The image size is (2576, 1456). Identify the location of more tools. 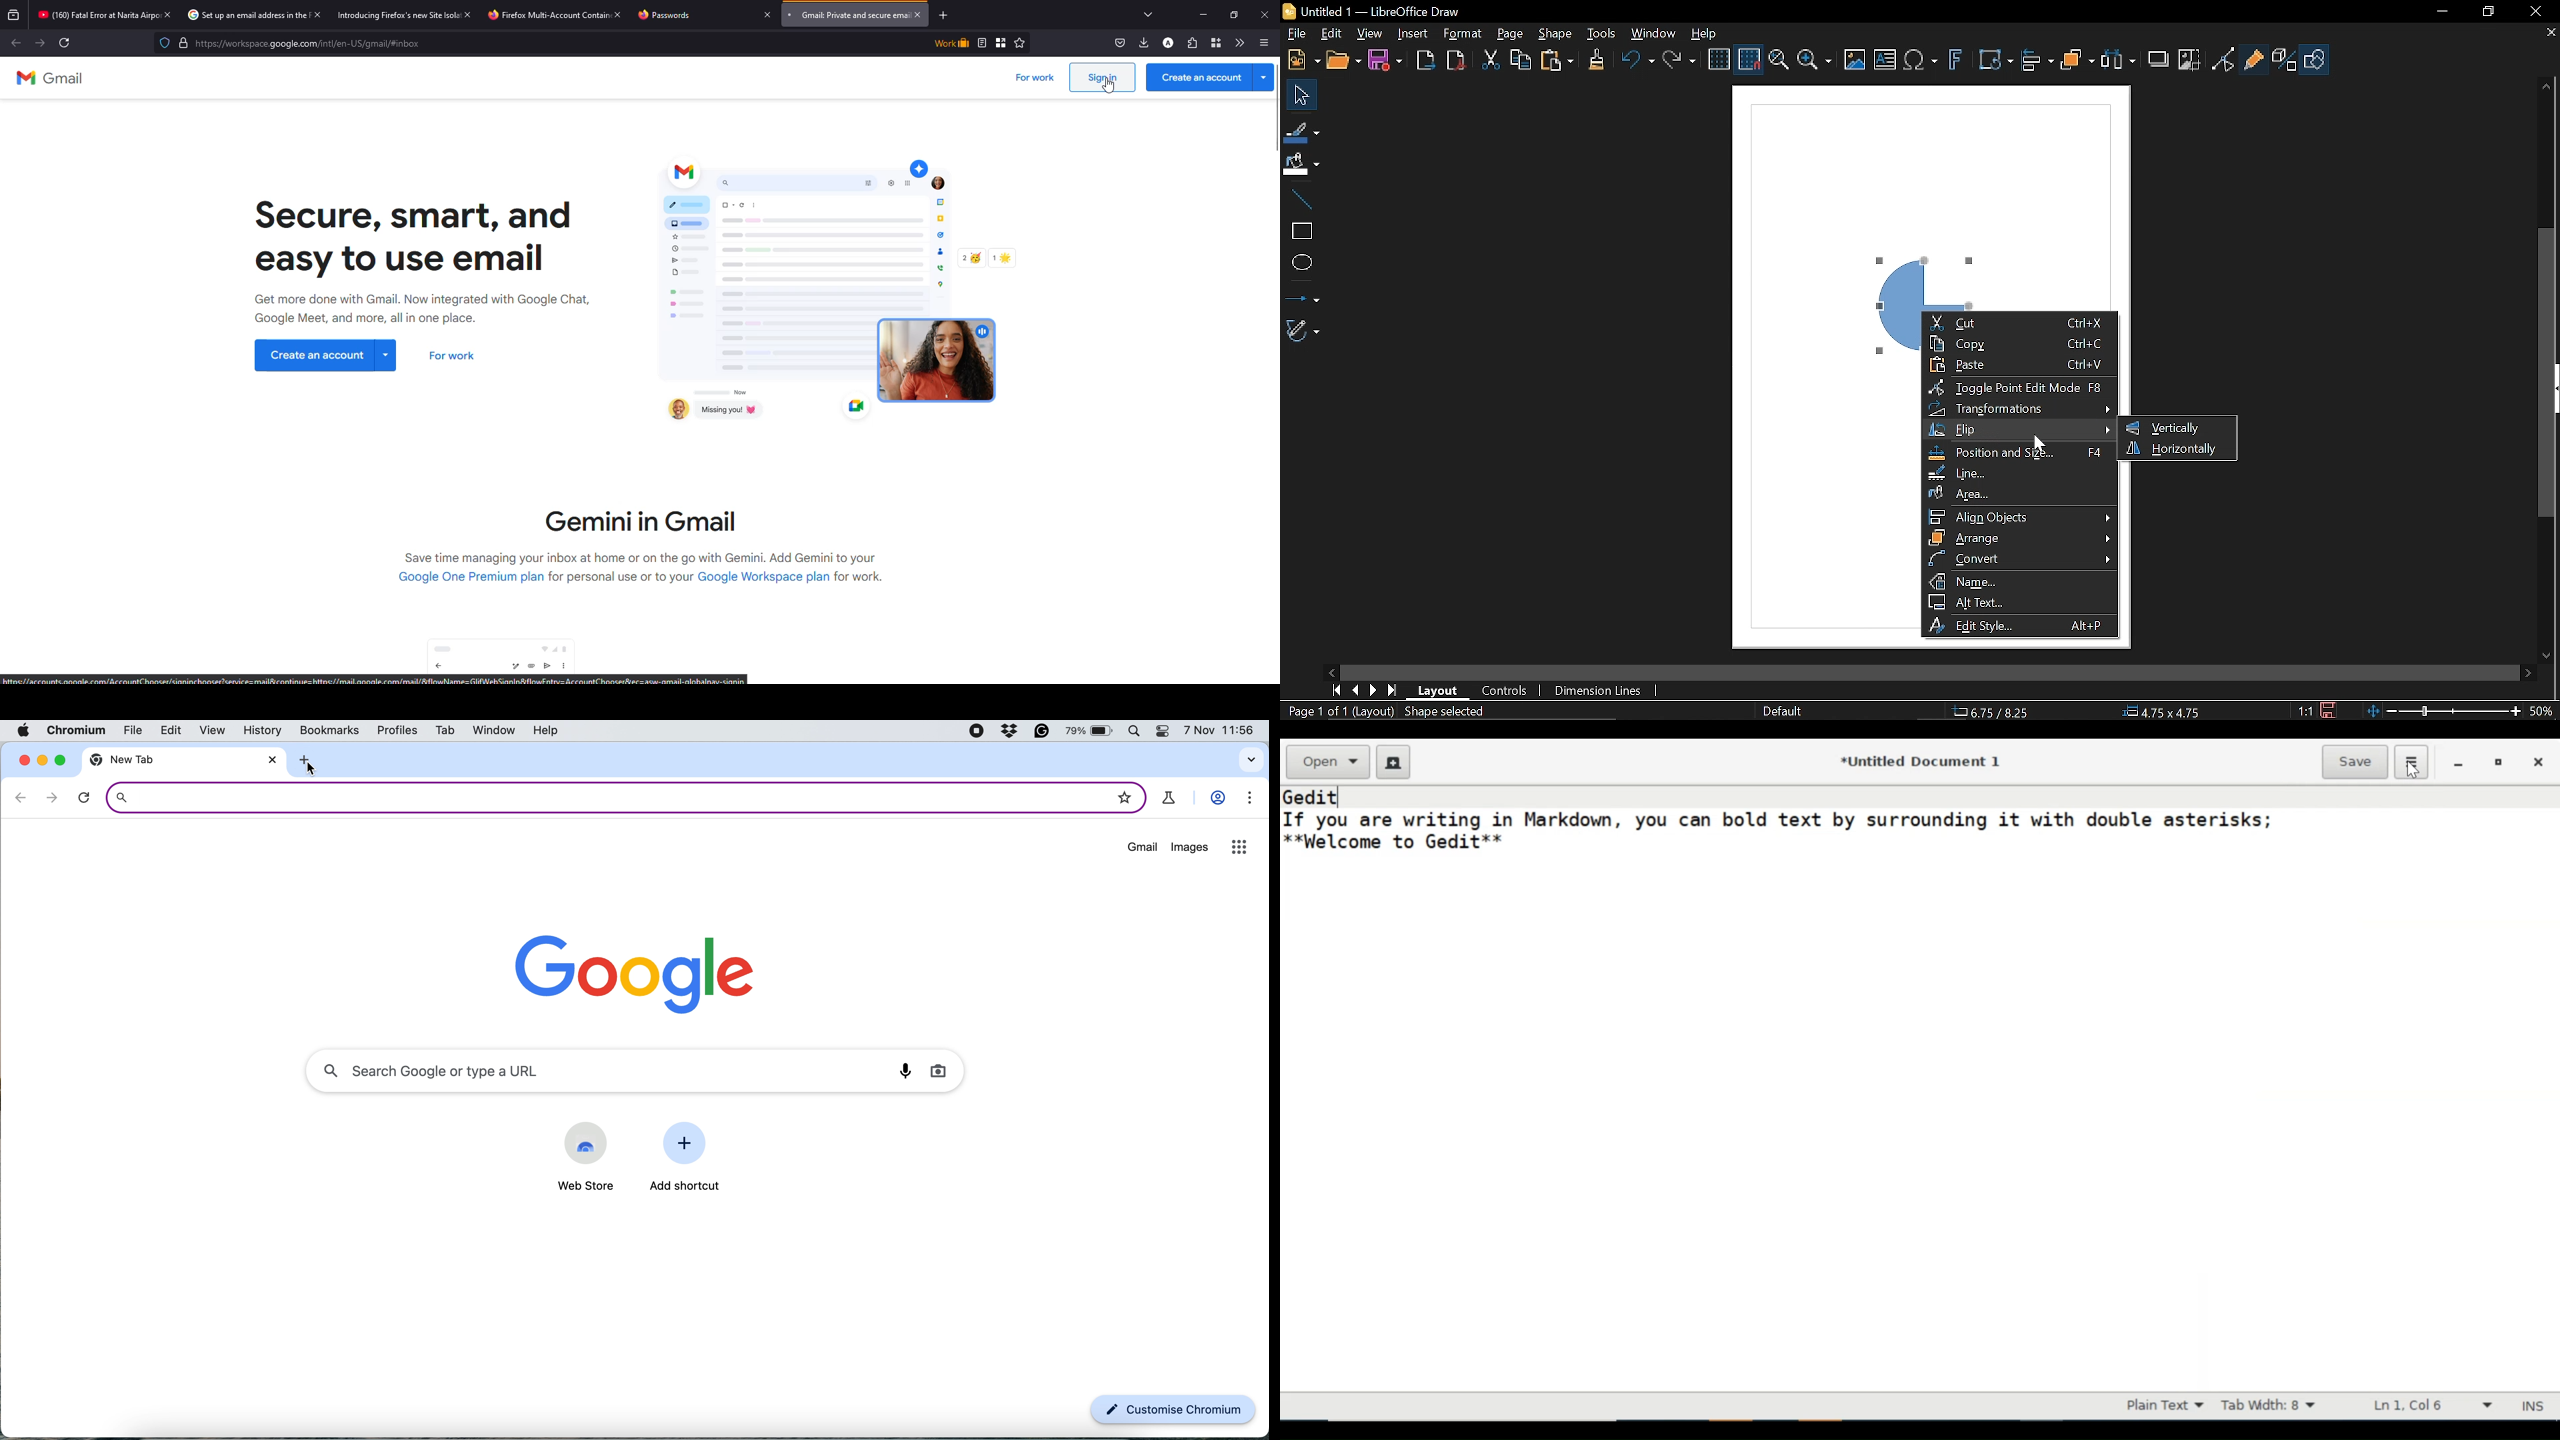
(1238, 41).